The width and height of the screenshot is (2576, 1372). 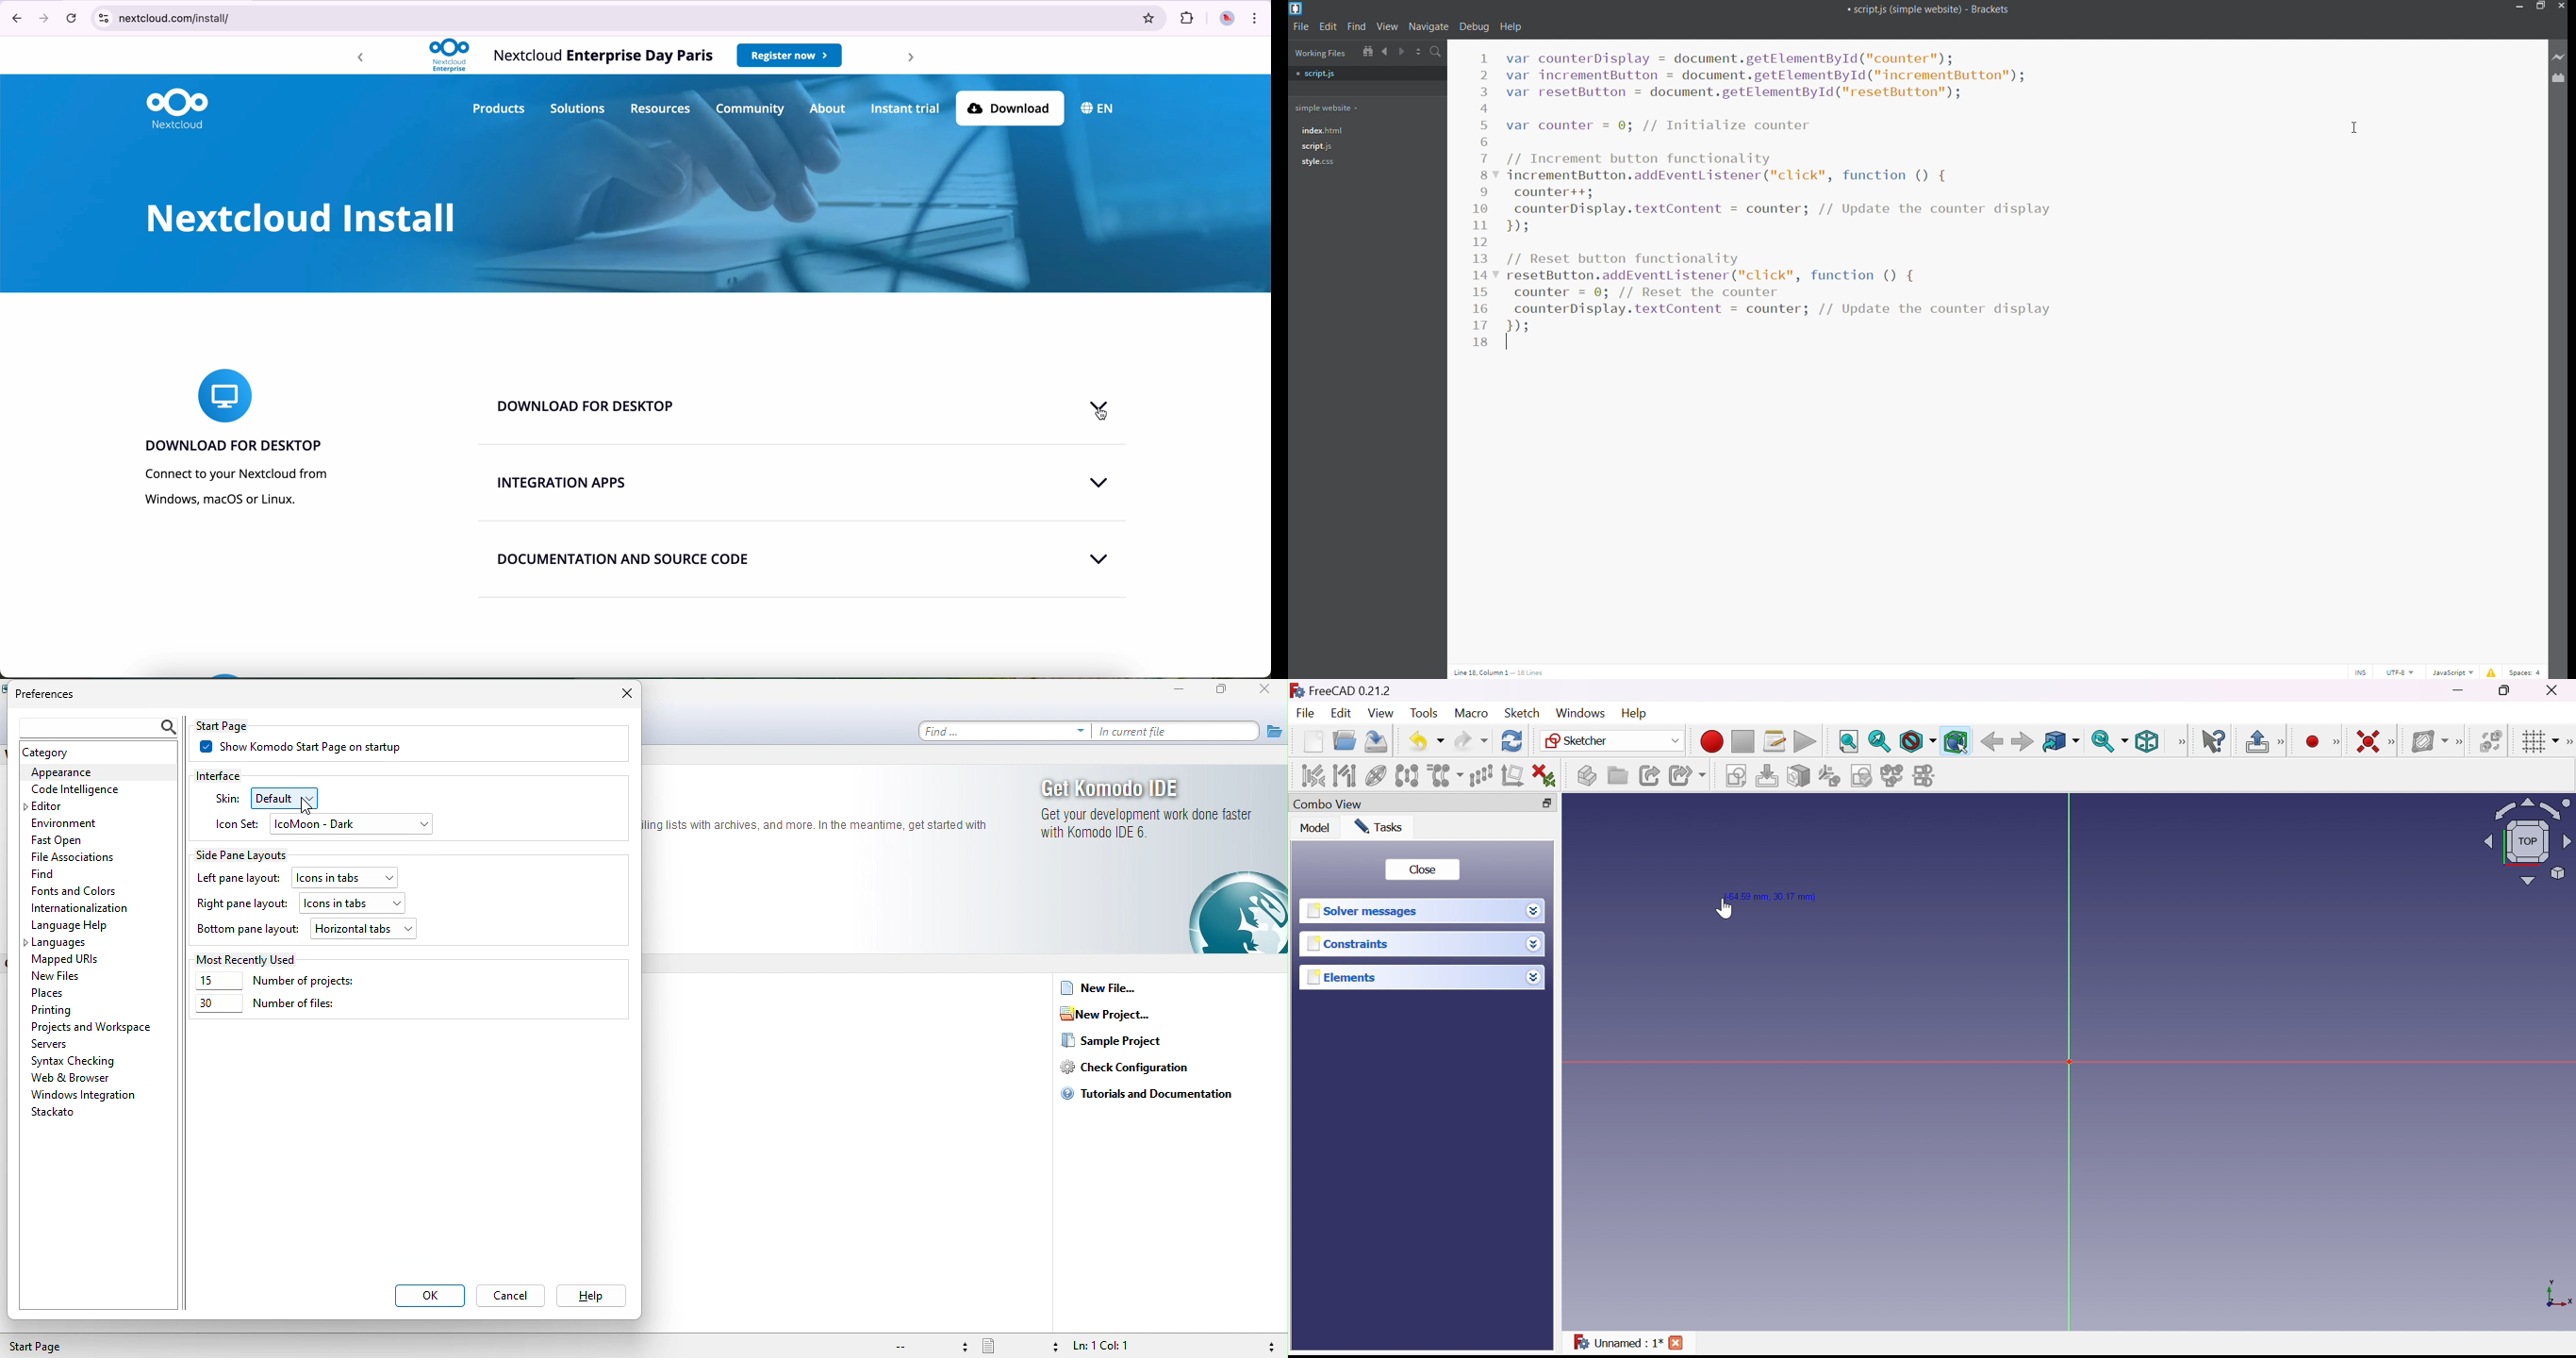 What do you see at coordinates (2558, 78) in the screenshot?
I see `external manager` at bounding box center [2558, 78].